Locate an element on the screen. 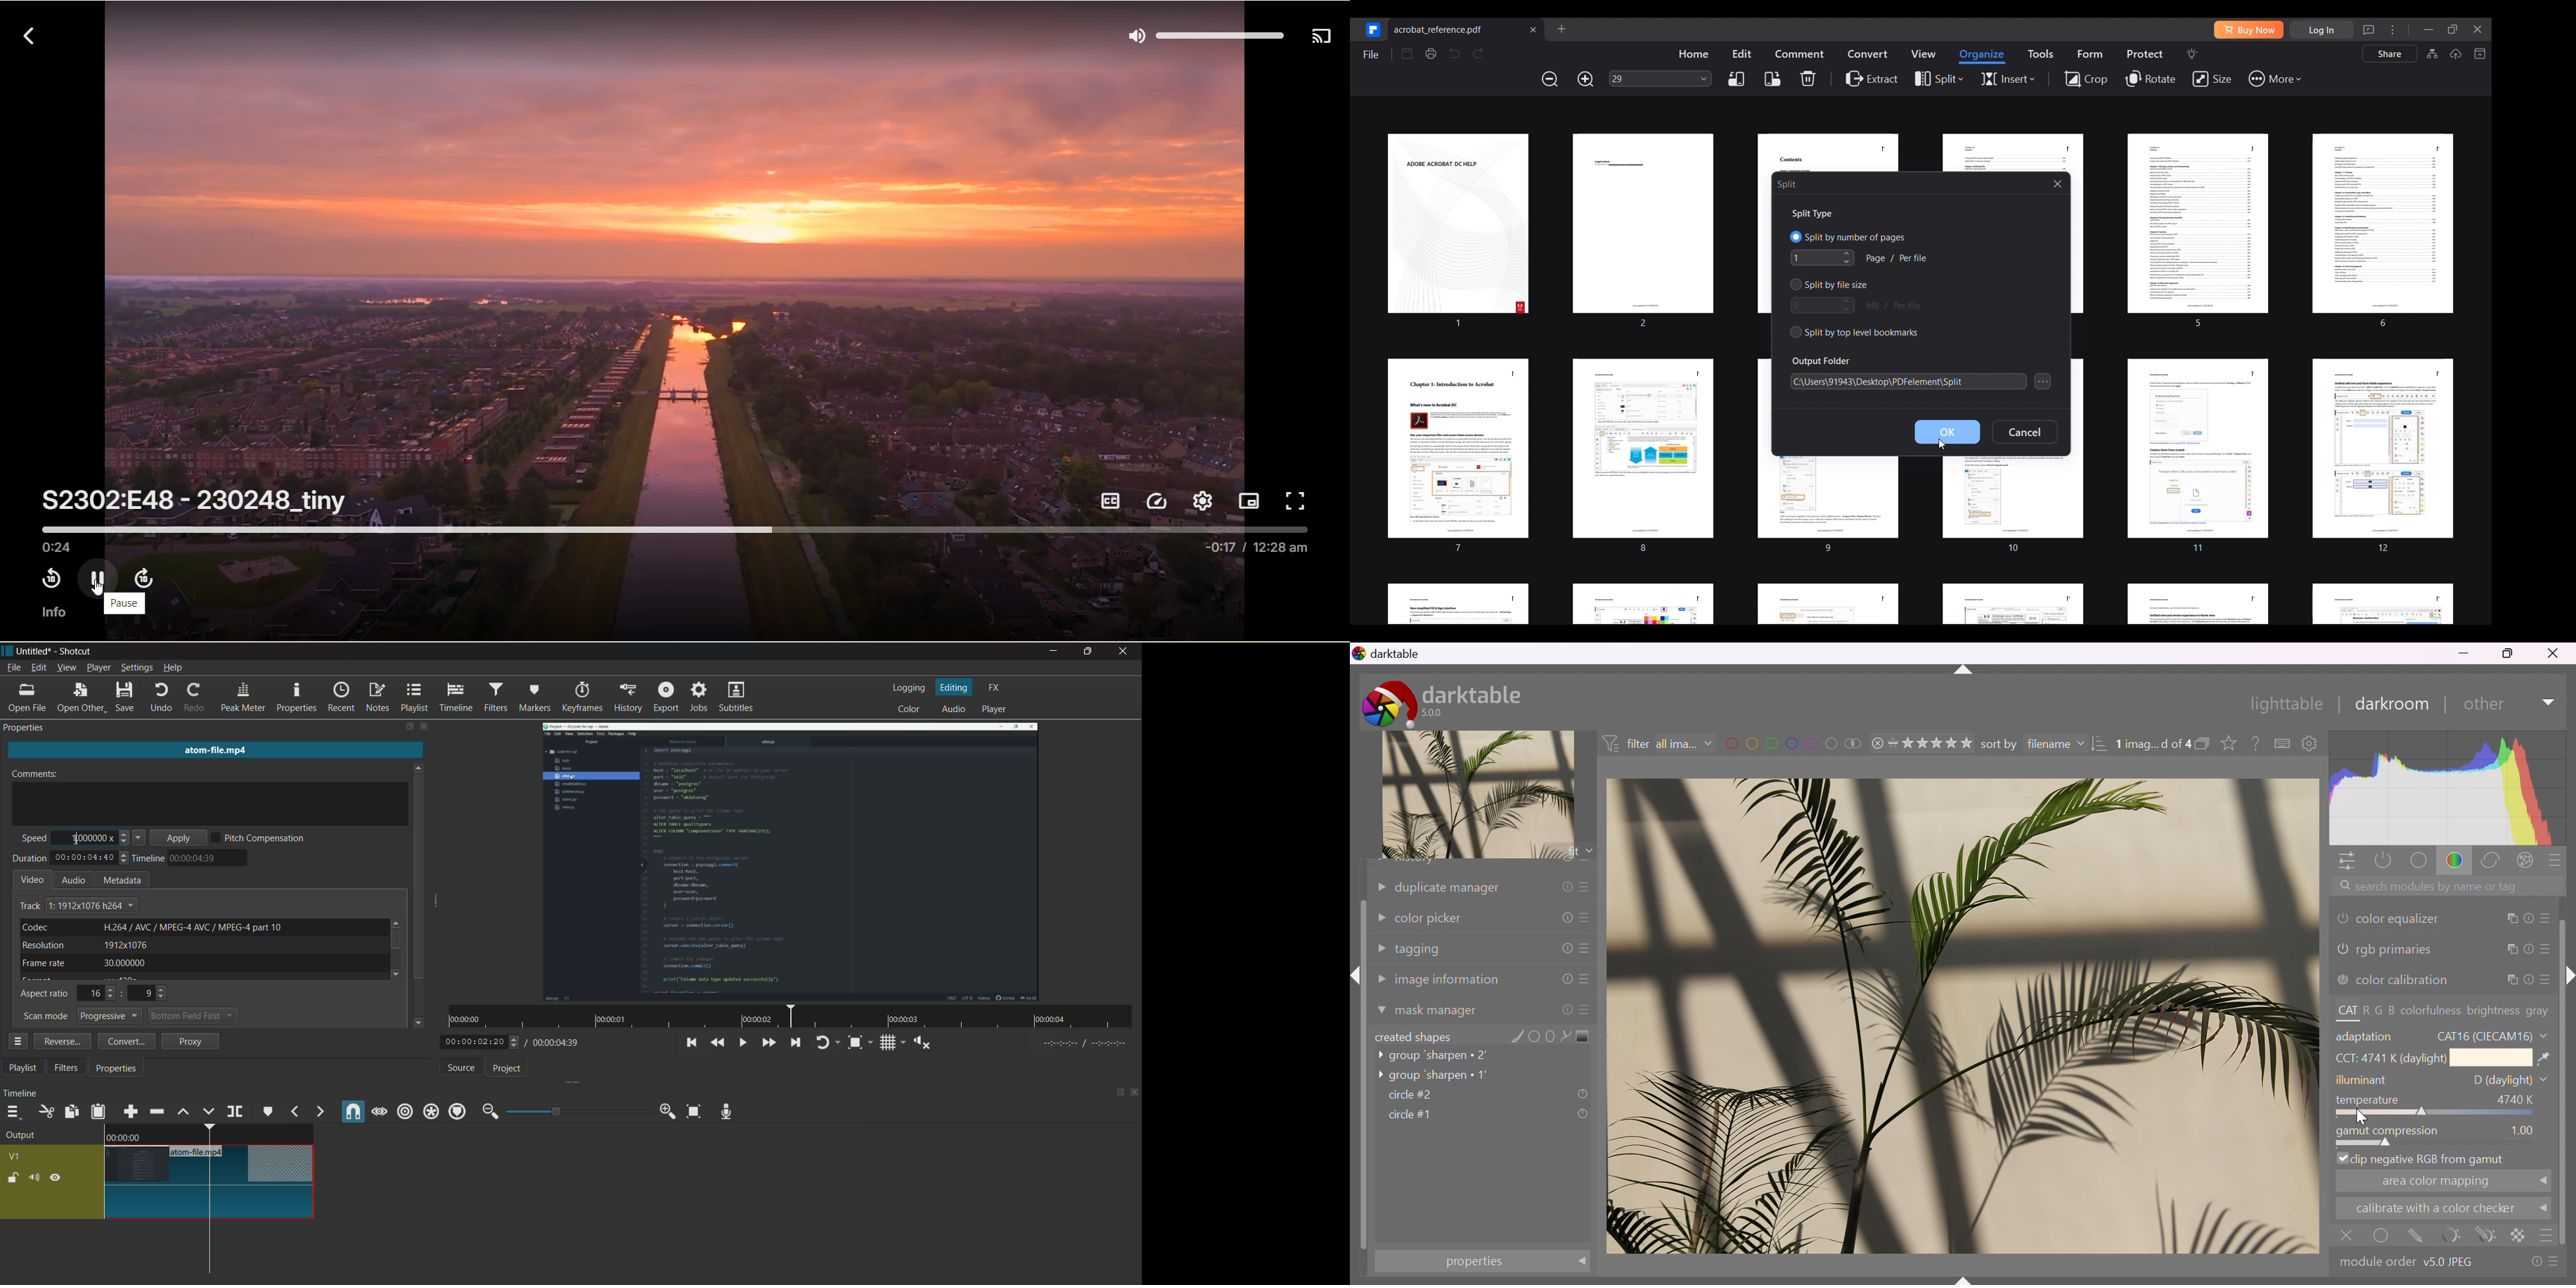 The image size is (2576, 1288). quickly play forward is located at coordinates (771, 1043).